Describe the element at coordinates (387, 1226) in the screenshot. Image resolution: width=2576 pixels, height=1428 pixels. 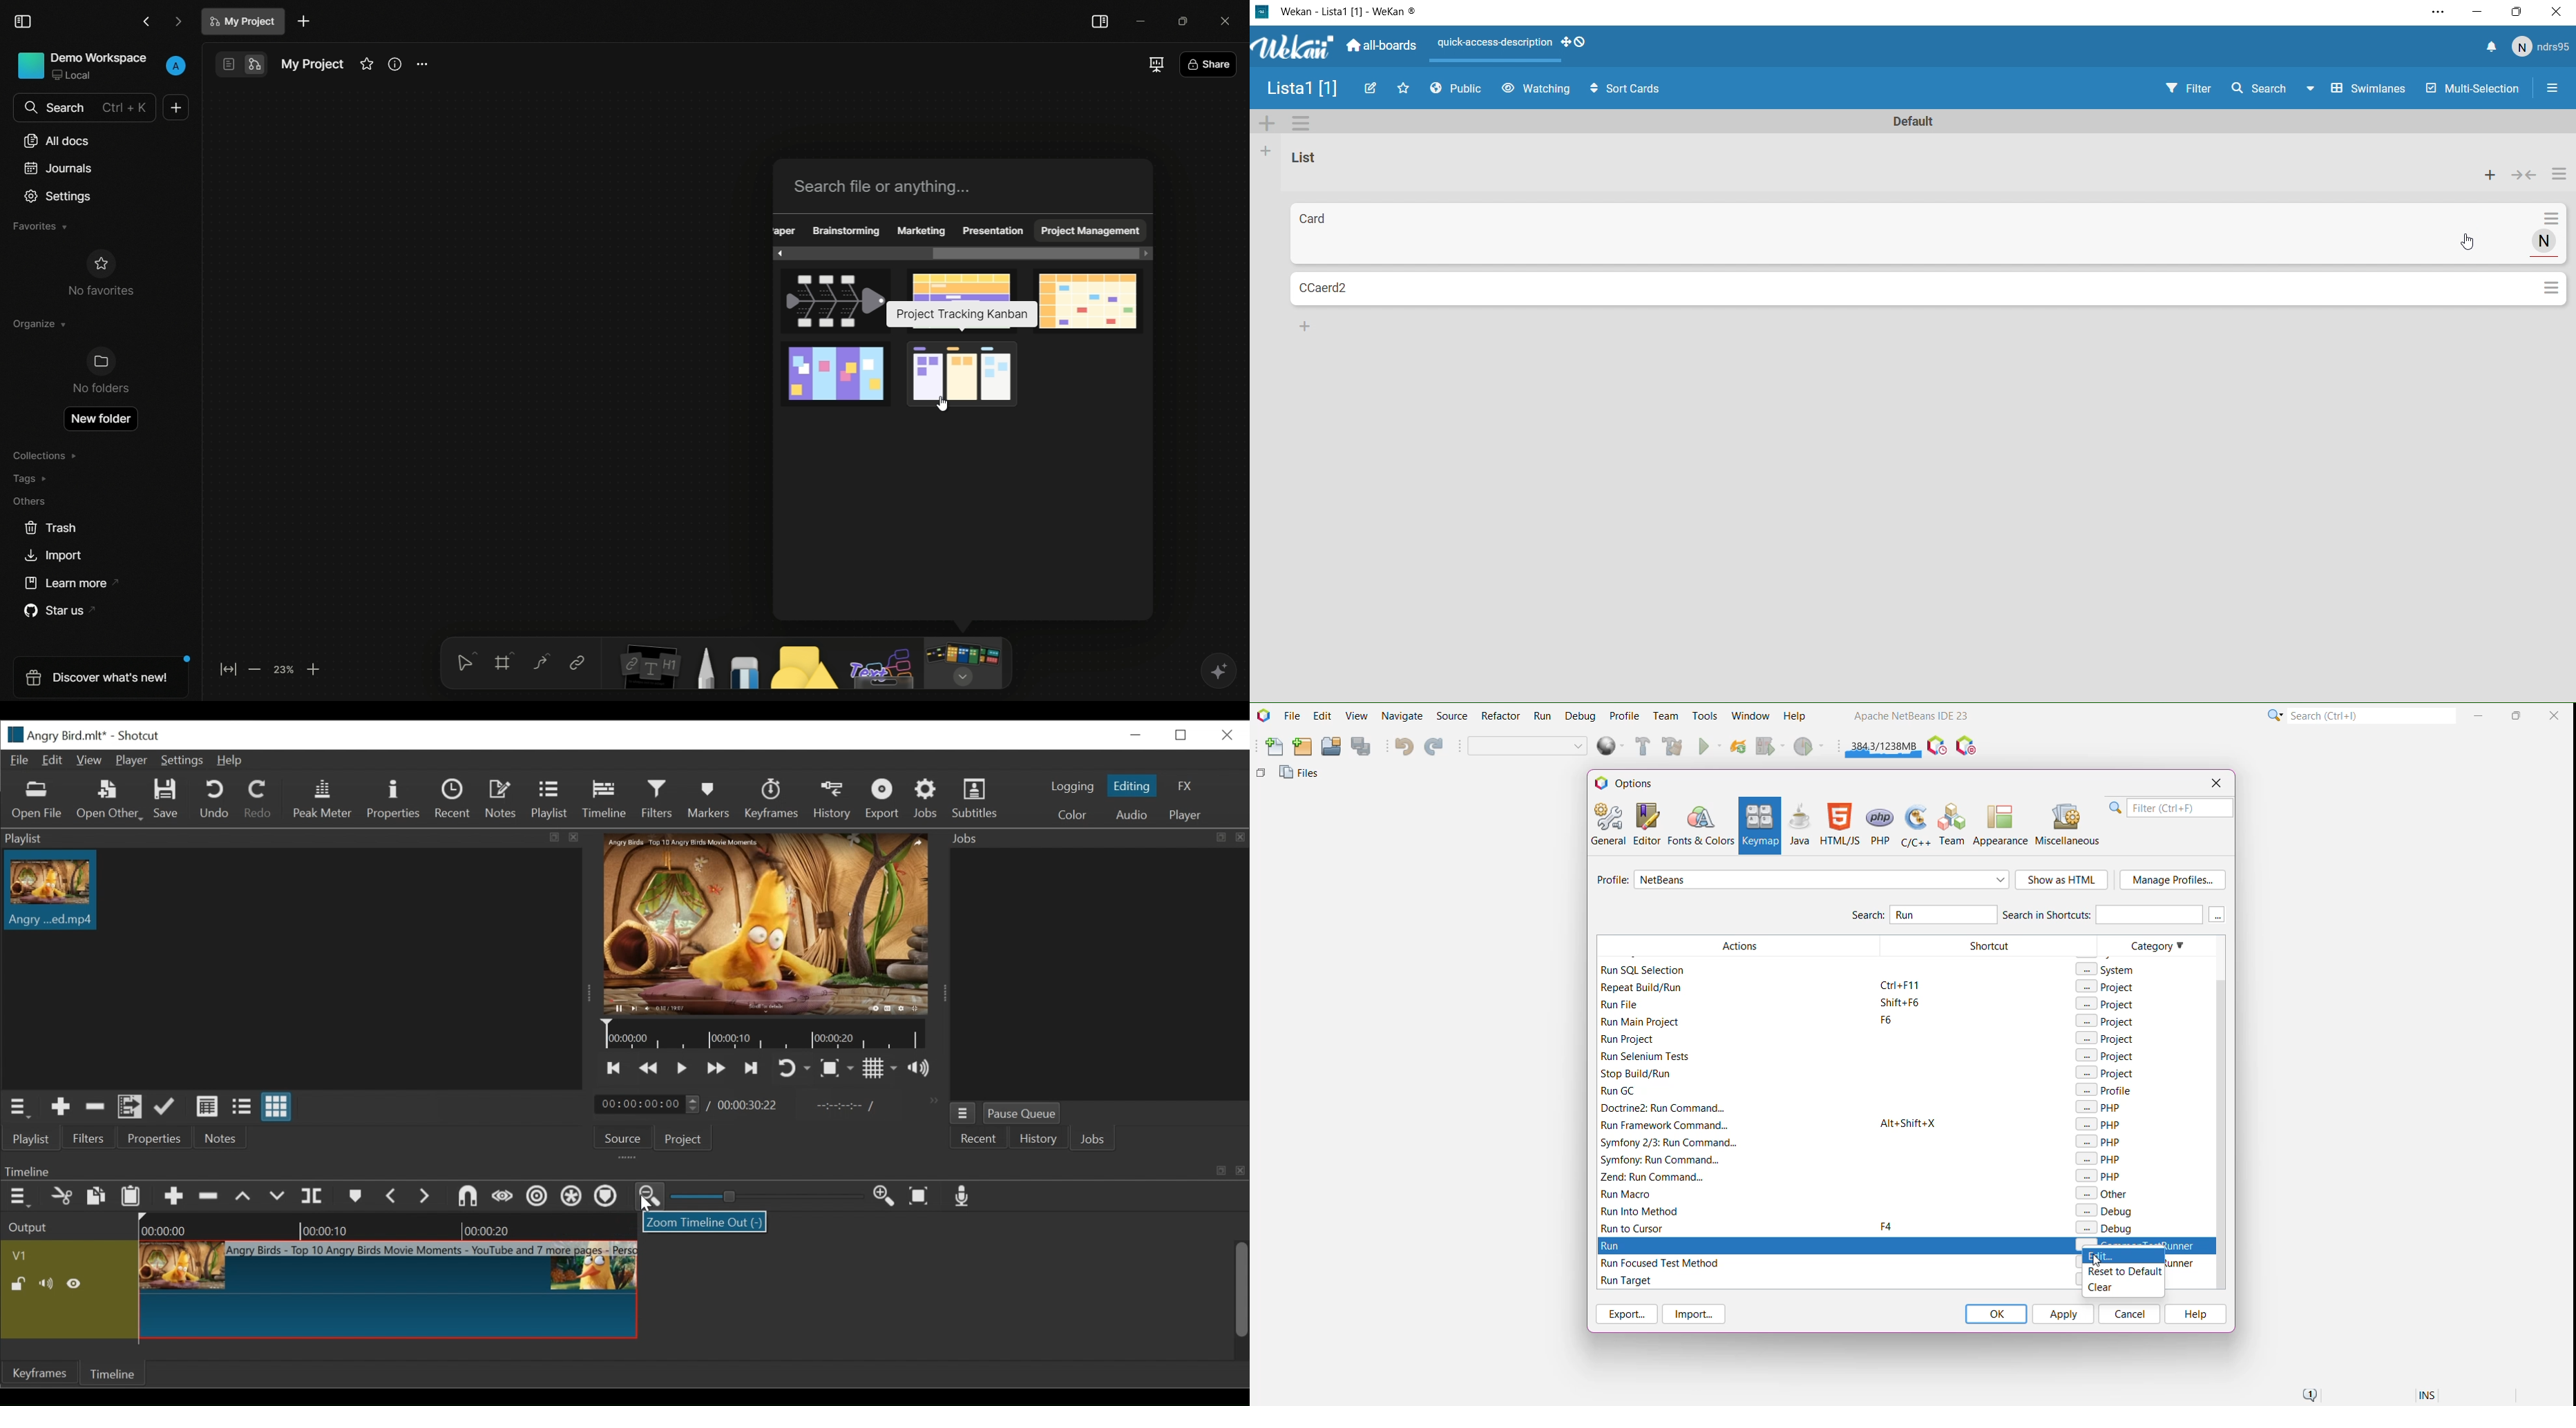
I see `Timeline` at that location.